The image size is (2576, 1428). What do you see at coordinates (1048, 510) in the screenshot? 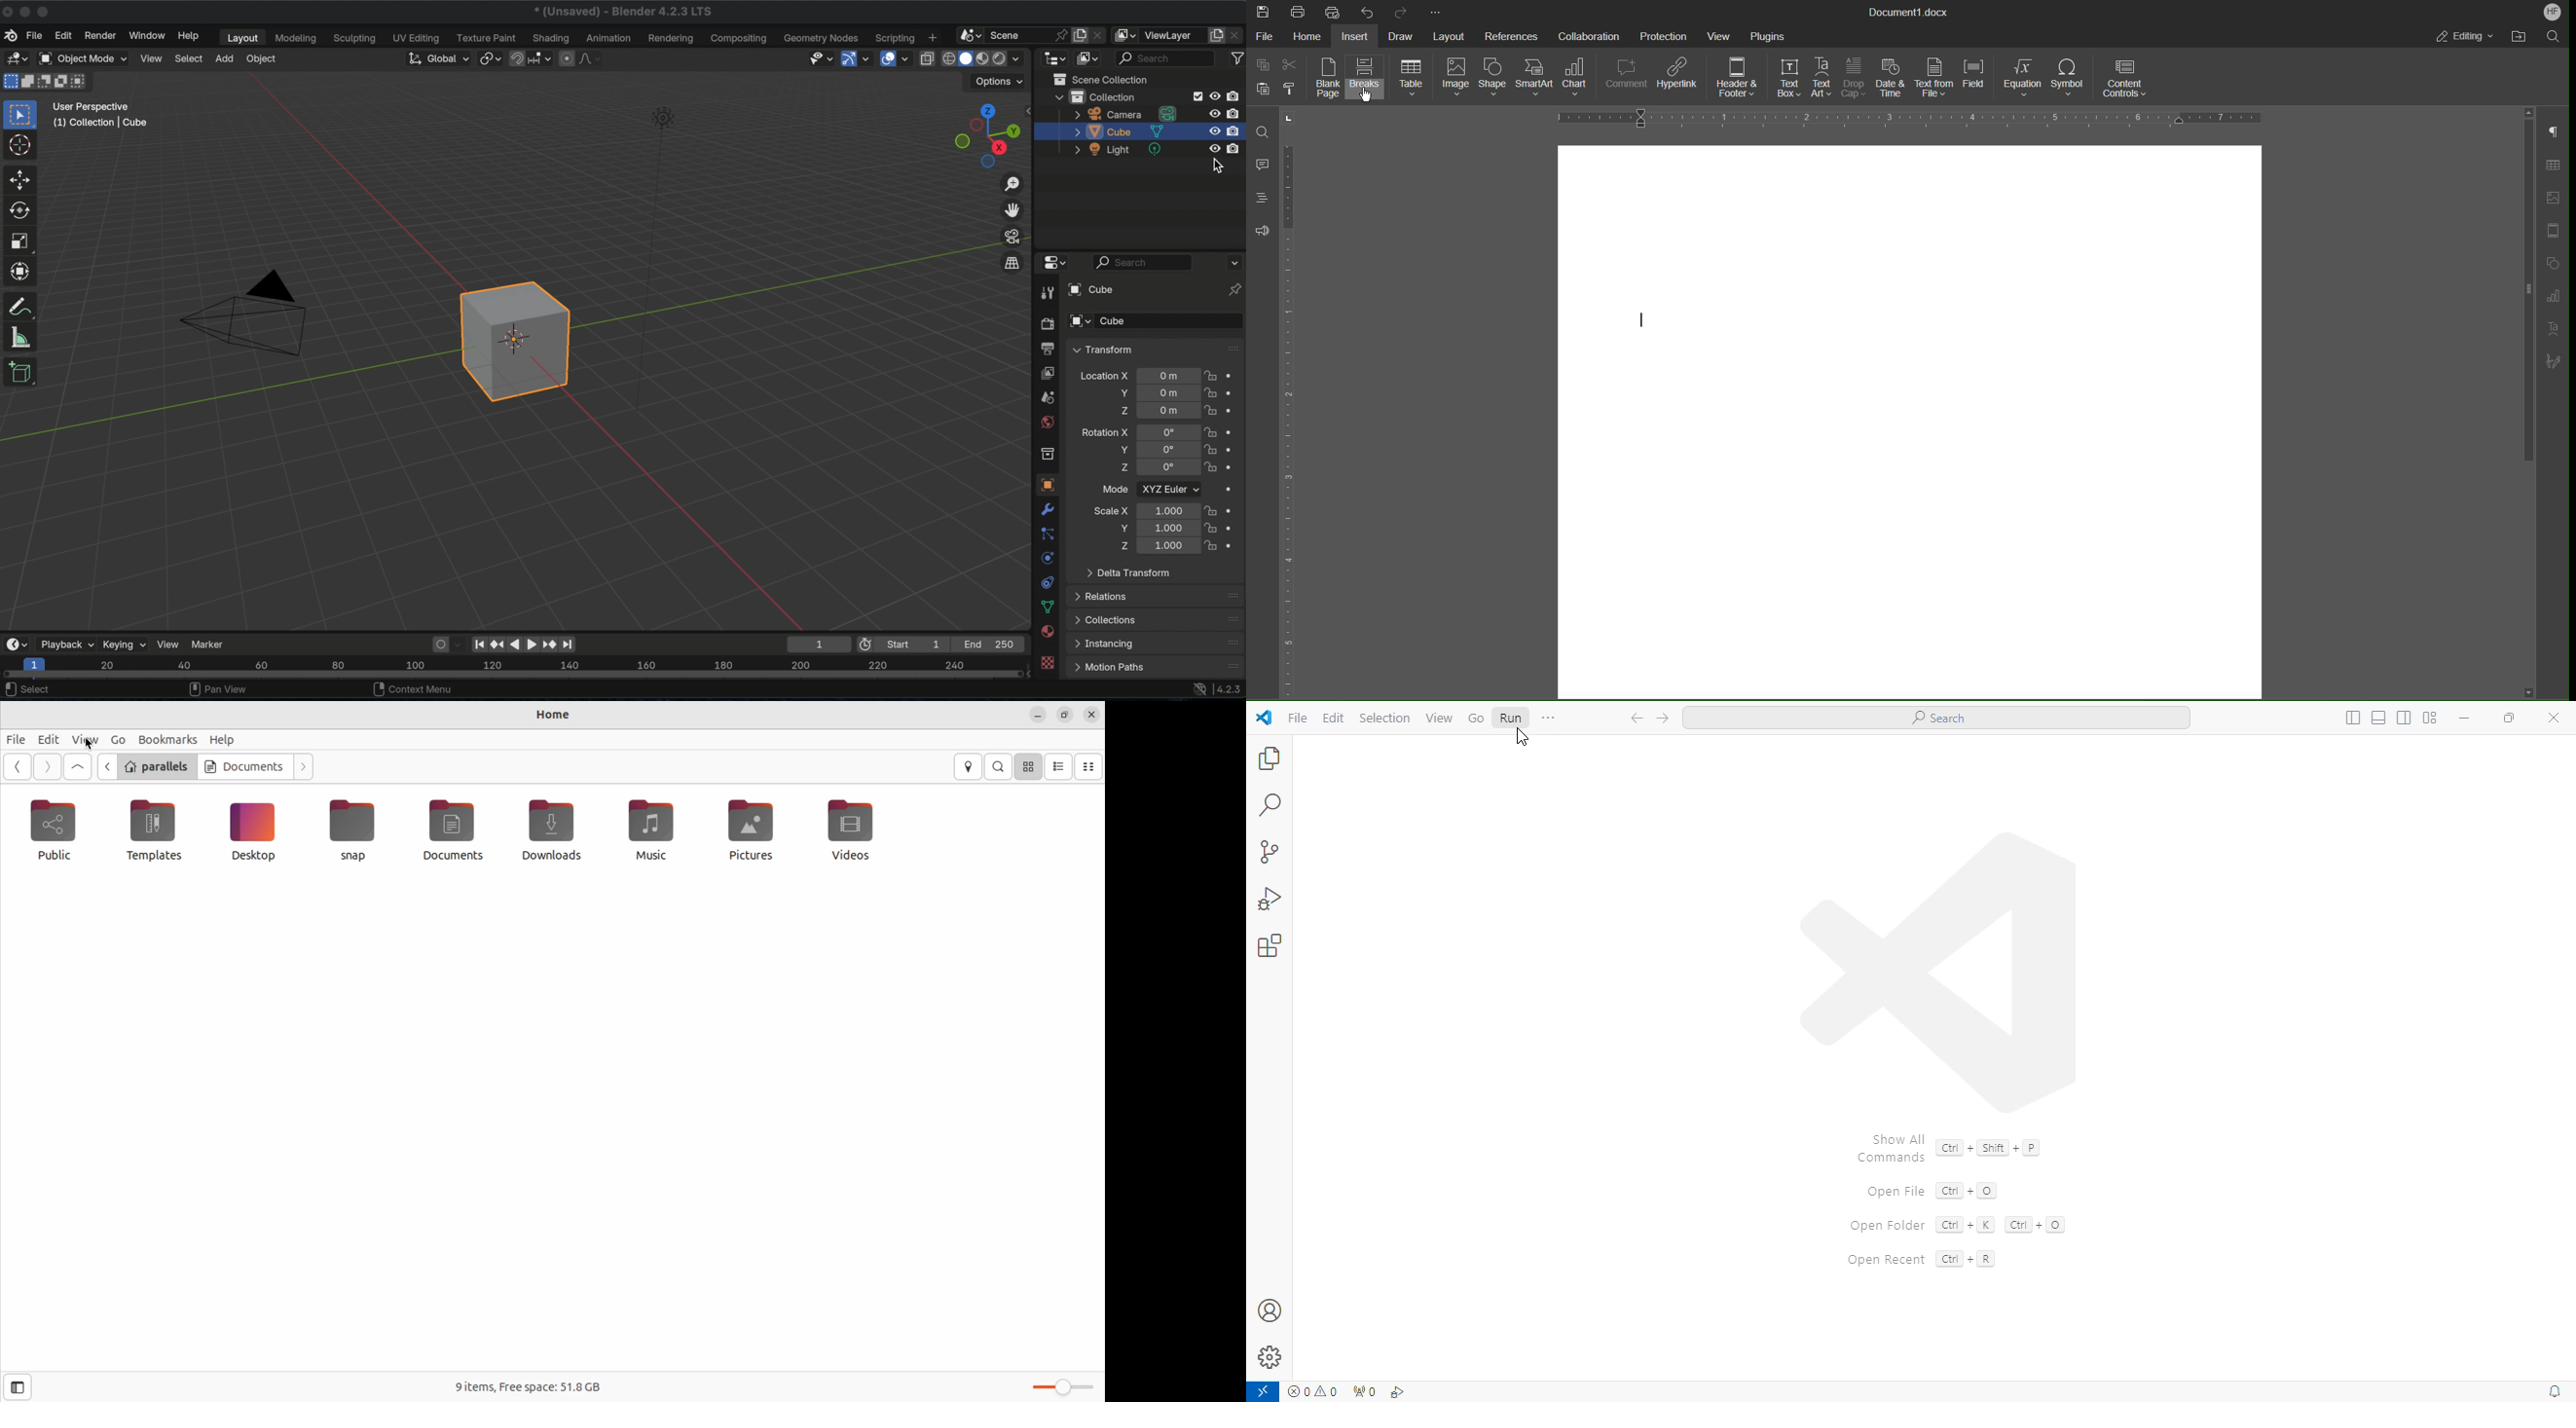
I see `modifiers` at bounding box center [1048, 510].